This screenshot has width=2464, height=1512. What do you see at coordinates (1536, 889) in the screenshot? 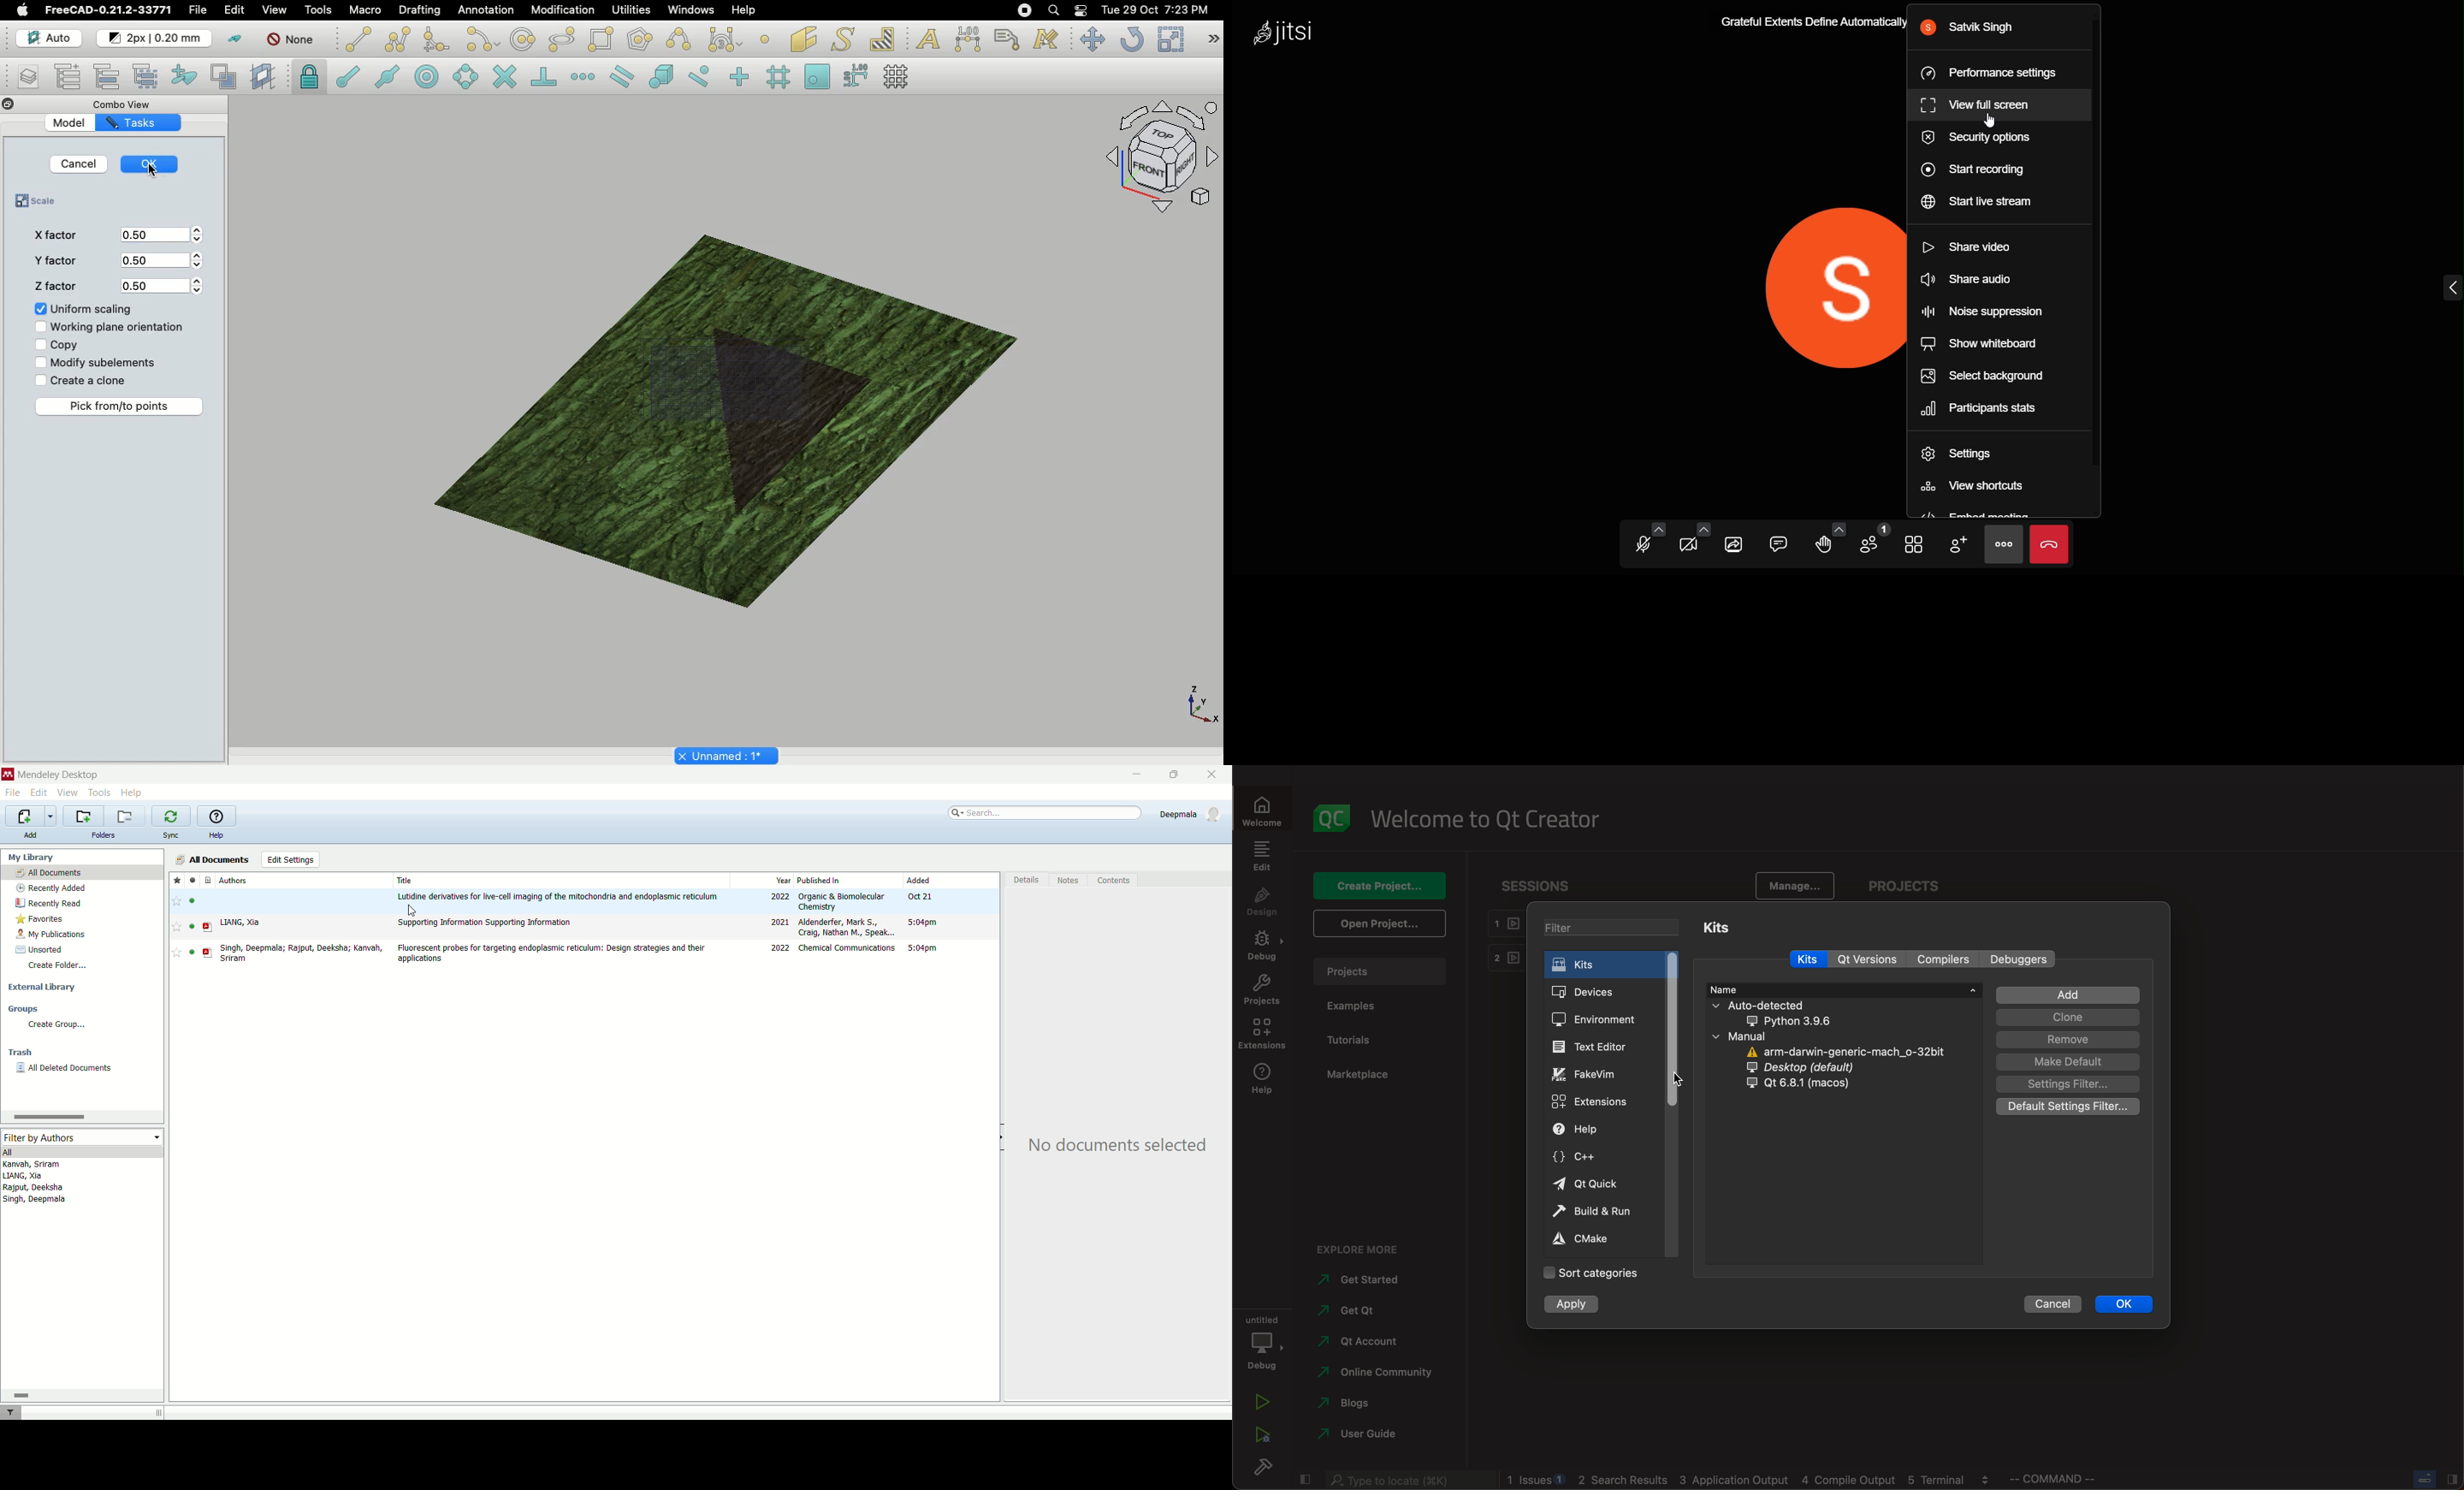
I see `sessions` at bounding box center [1536, 889].